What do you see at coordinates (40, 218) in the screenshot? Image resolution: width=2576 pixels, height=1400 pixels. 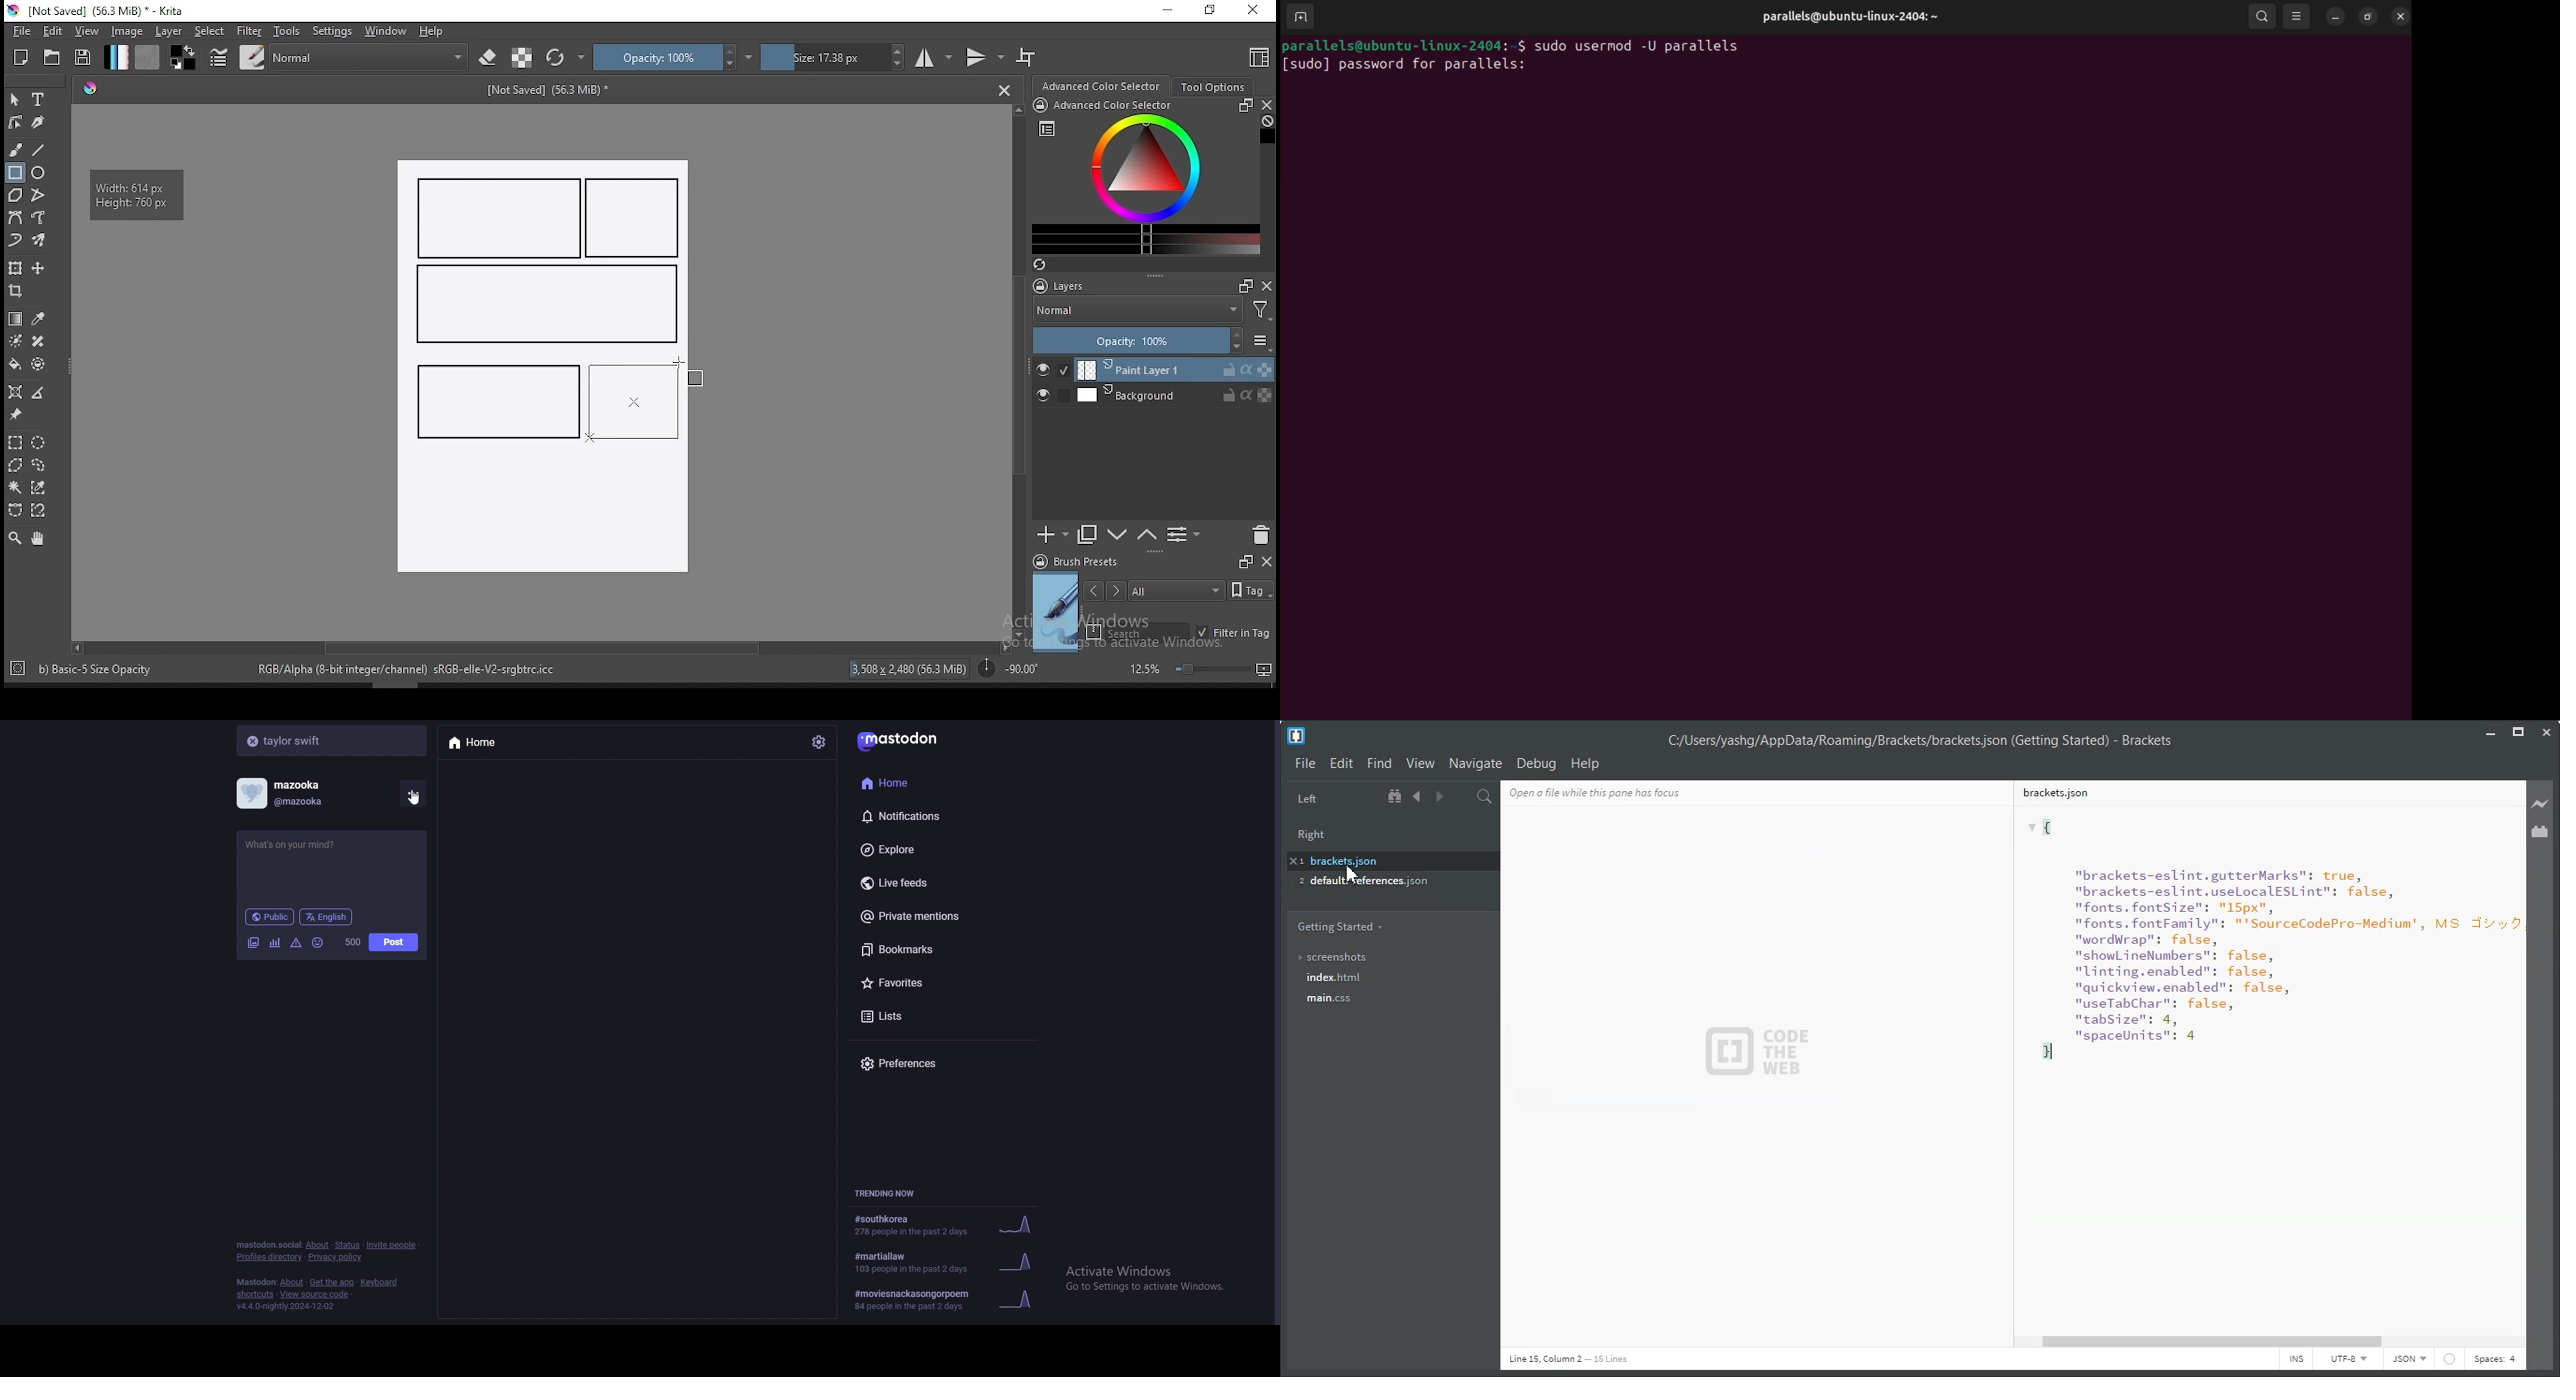 I see `freehand path tool` at bounding box center [40, 218].